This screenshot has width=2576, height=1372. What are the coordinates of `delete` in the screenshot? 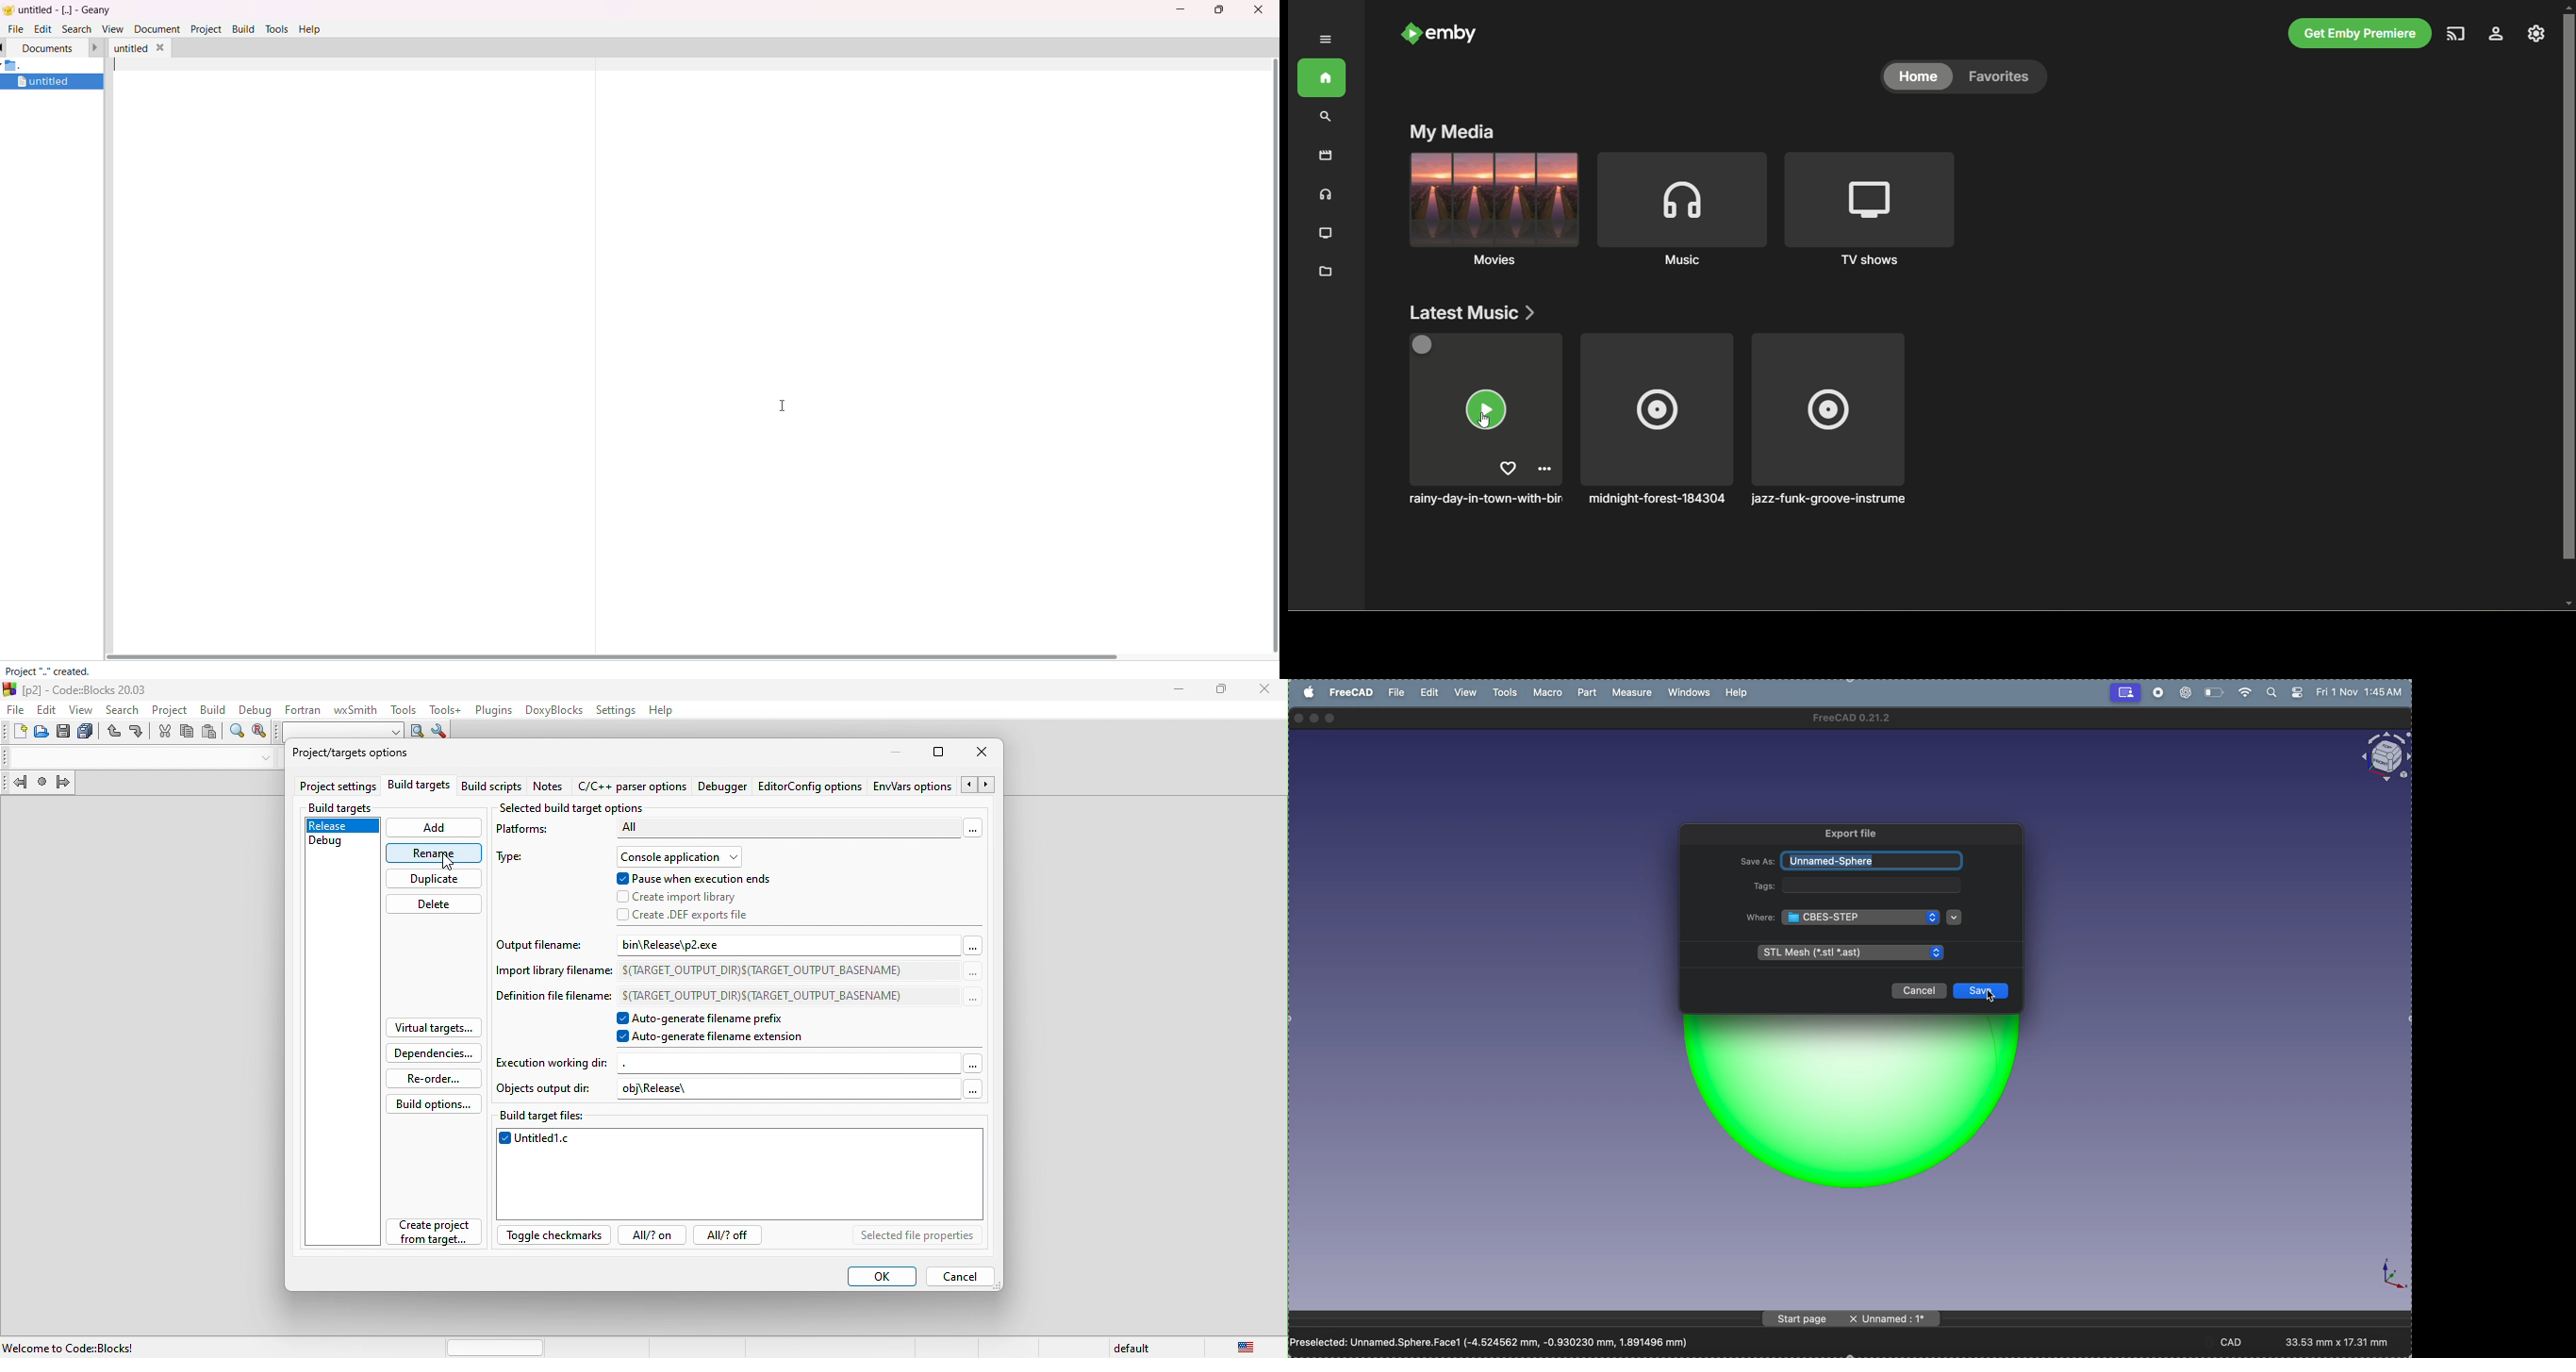 It's located at (435, 904).